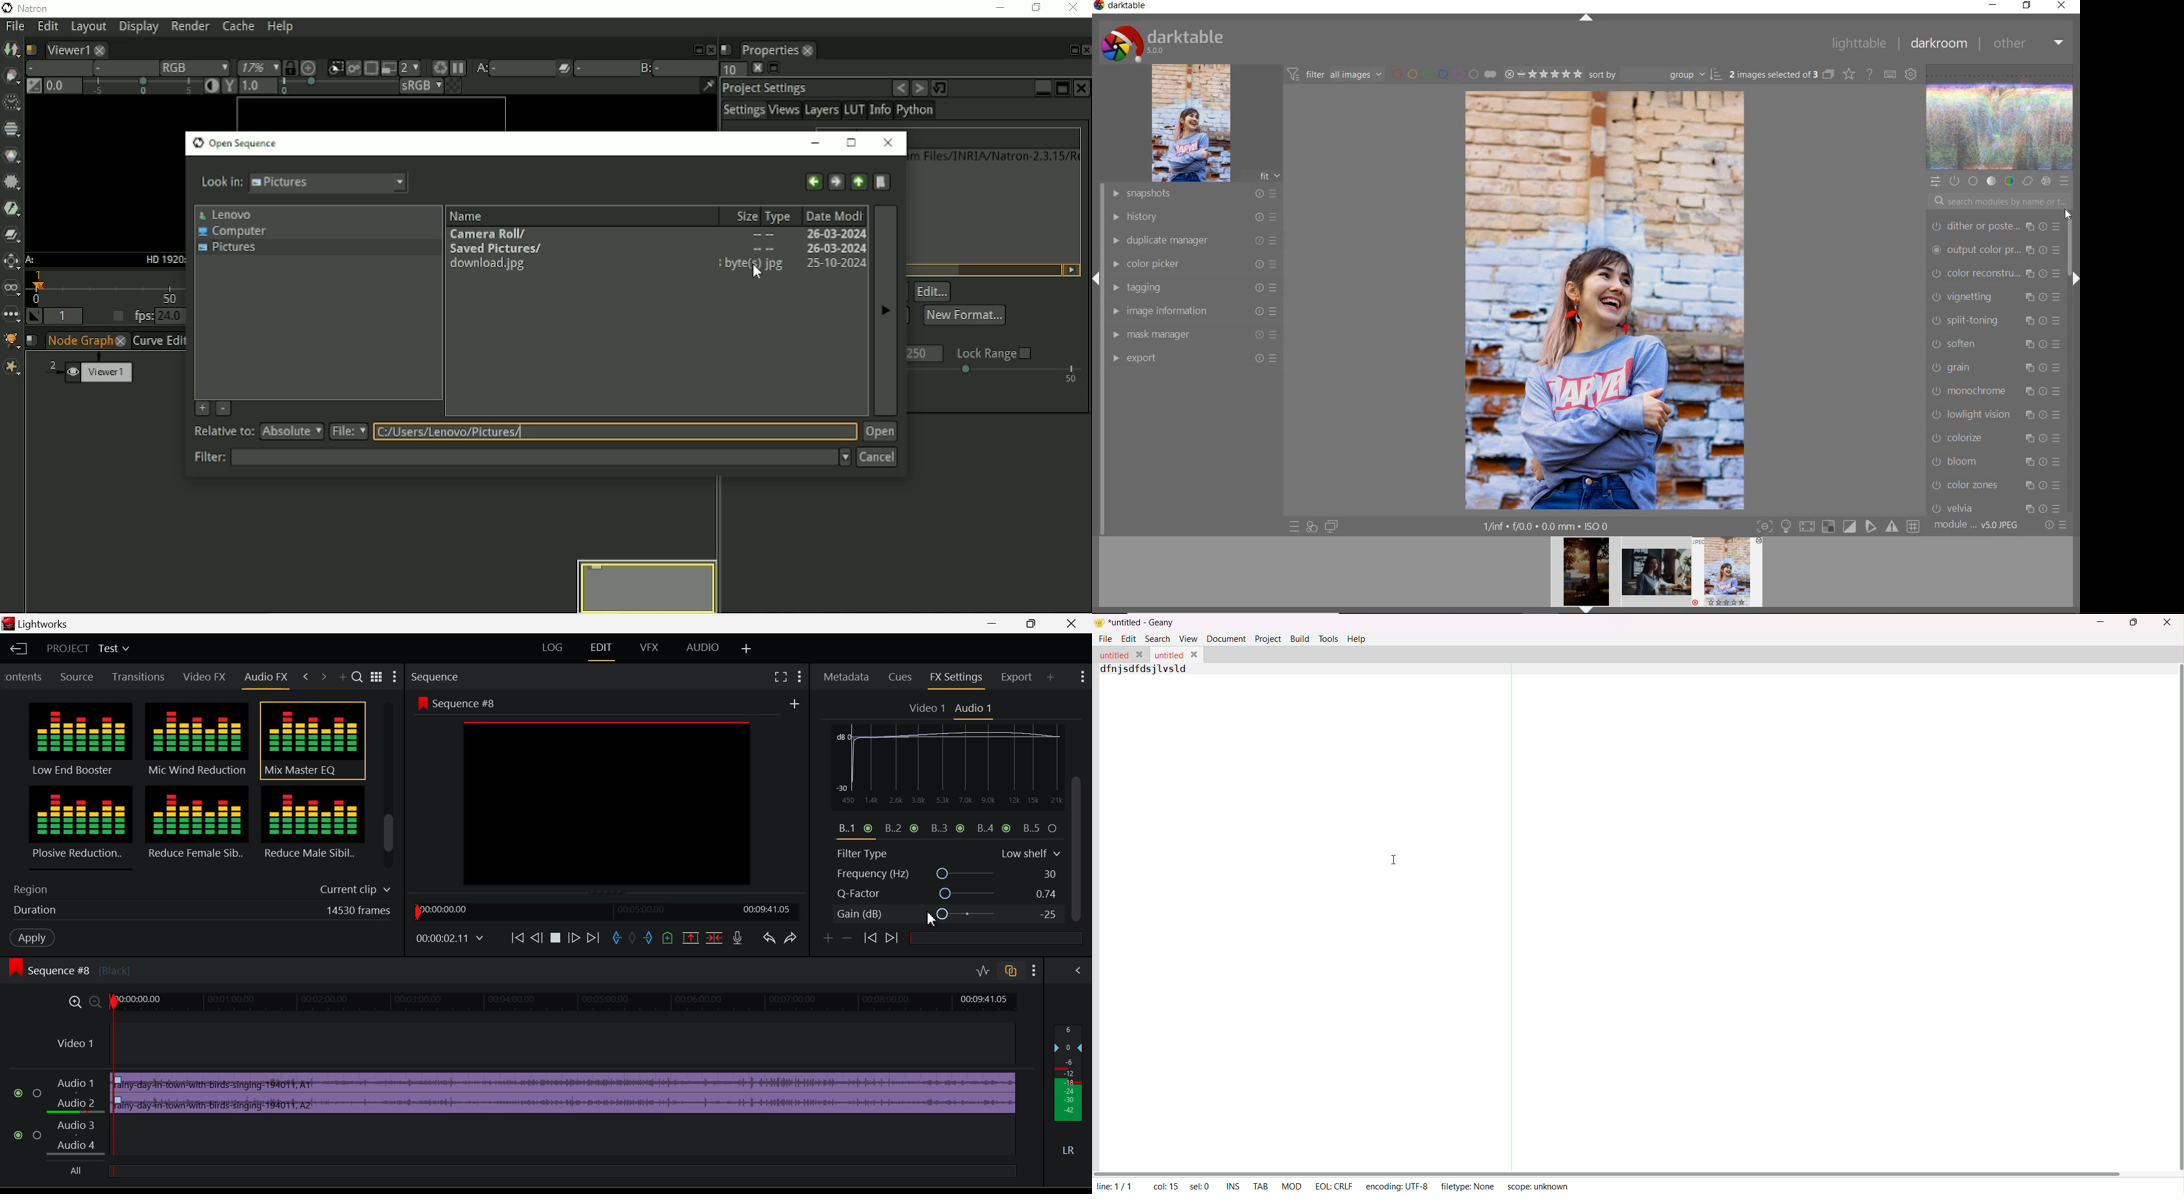  I want to click on haze removal, so click(1995, 459).